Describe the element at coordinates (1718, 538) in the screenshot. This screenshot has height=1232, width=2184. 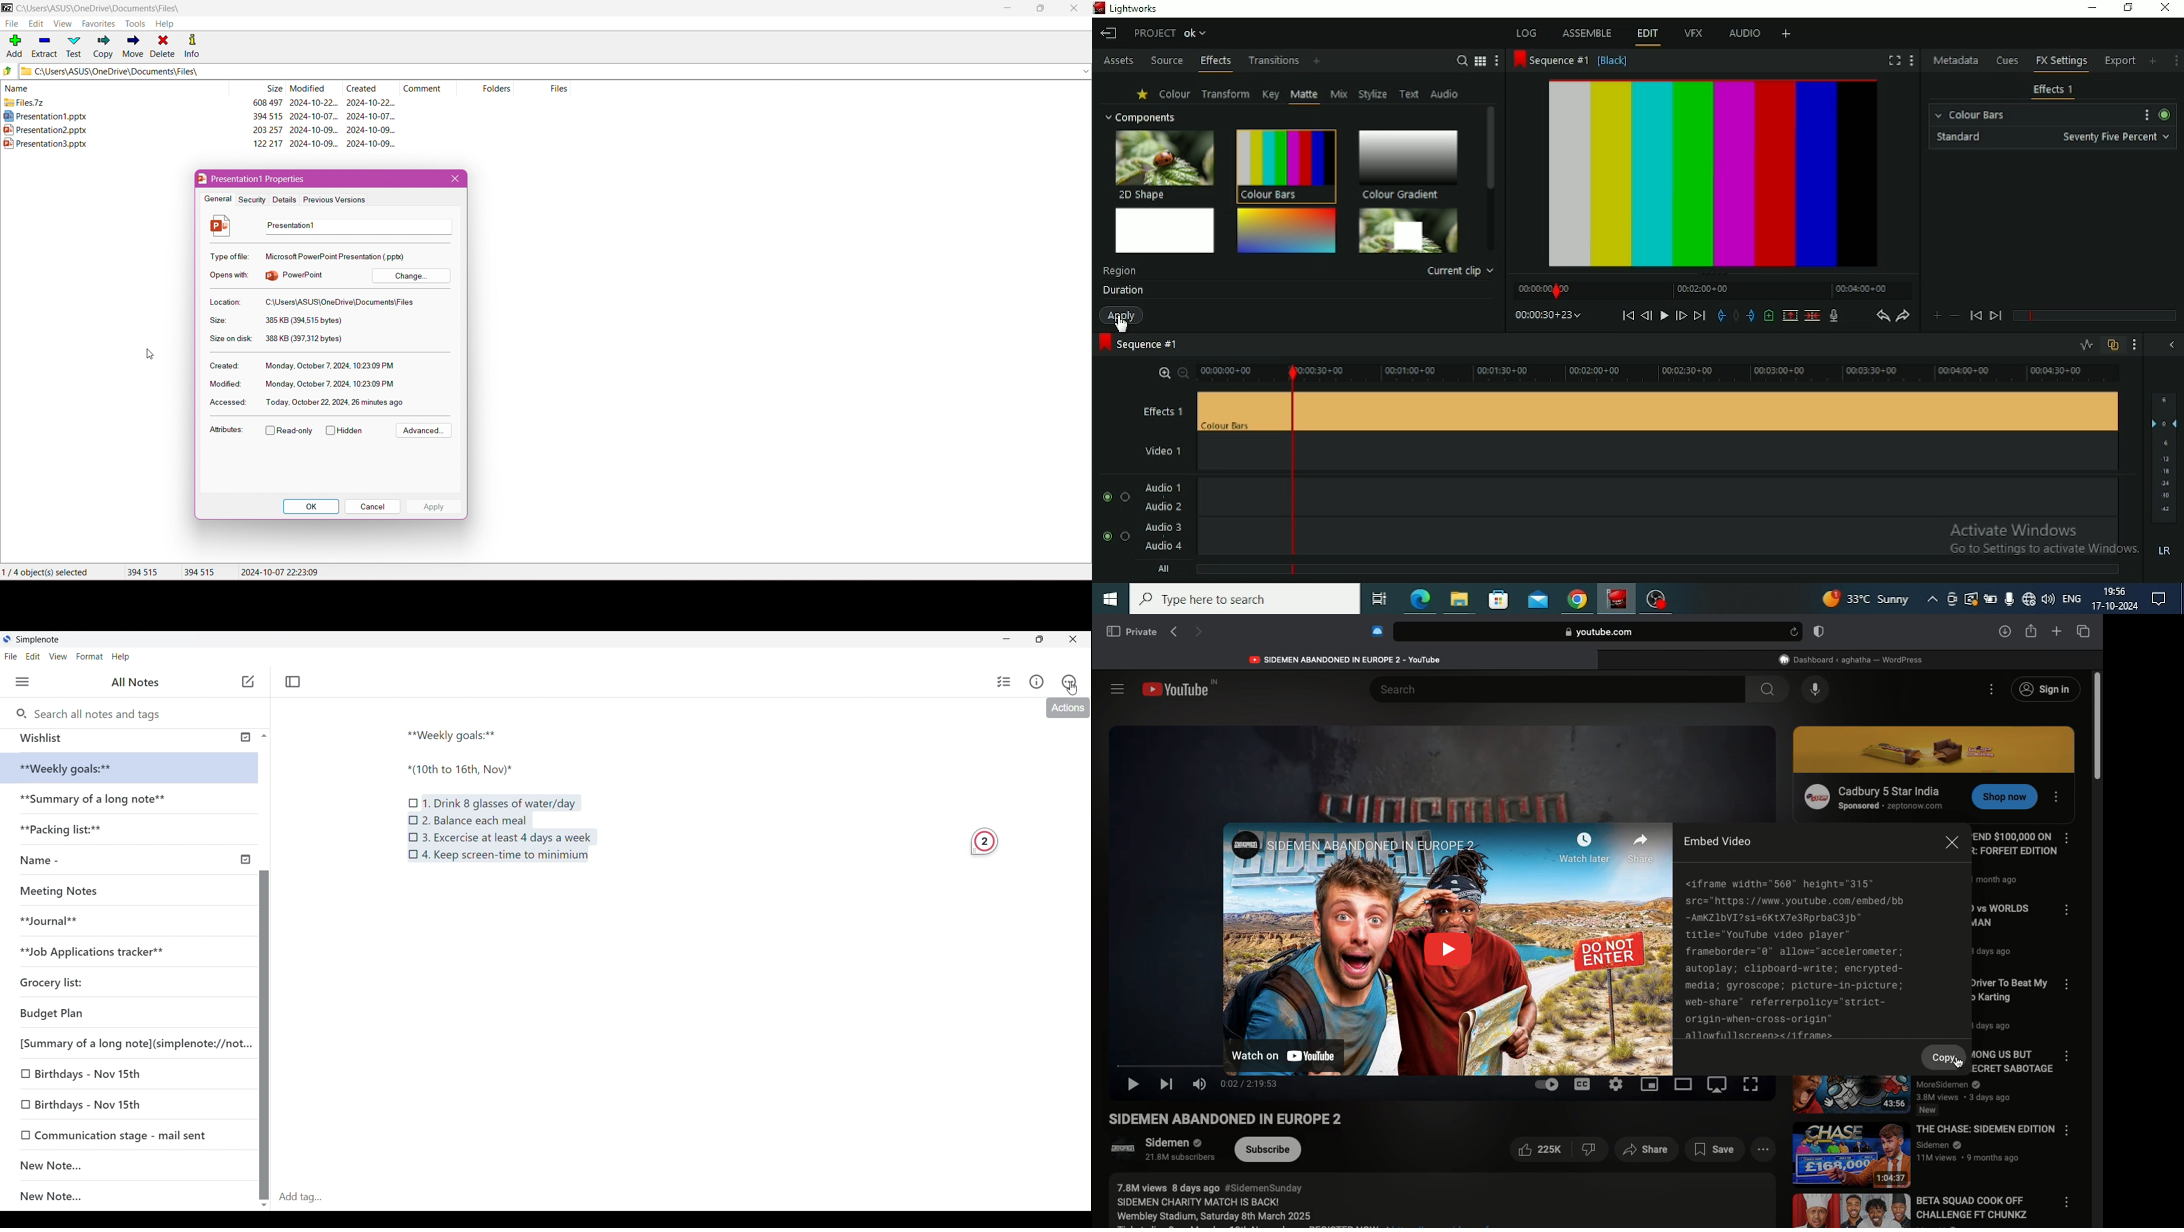
I see `Audio 3 and 4` at that location.